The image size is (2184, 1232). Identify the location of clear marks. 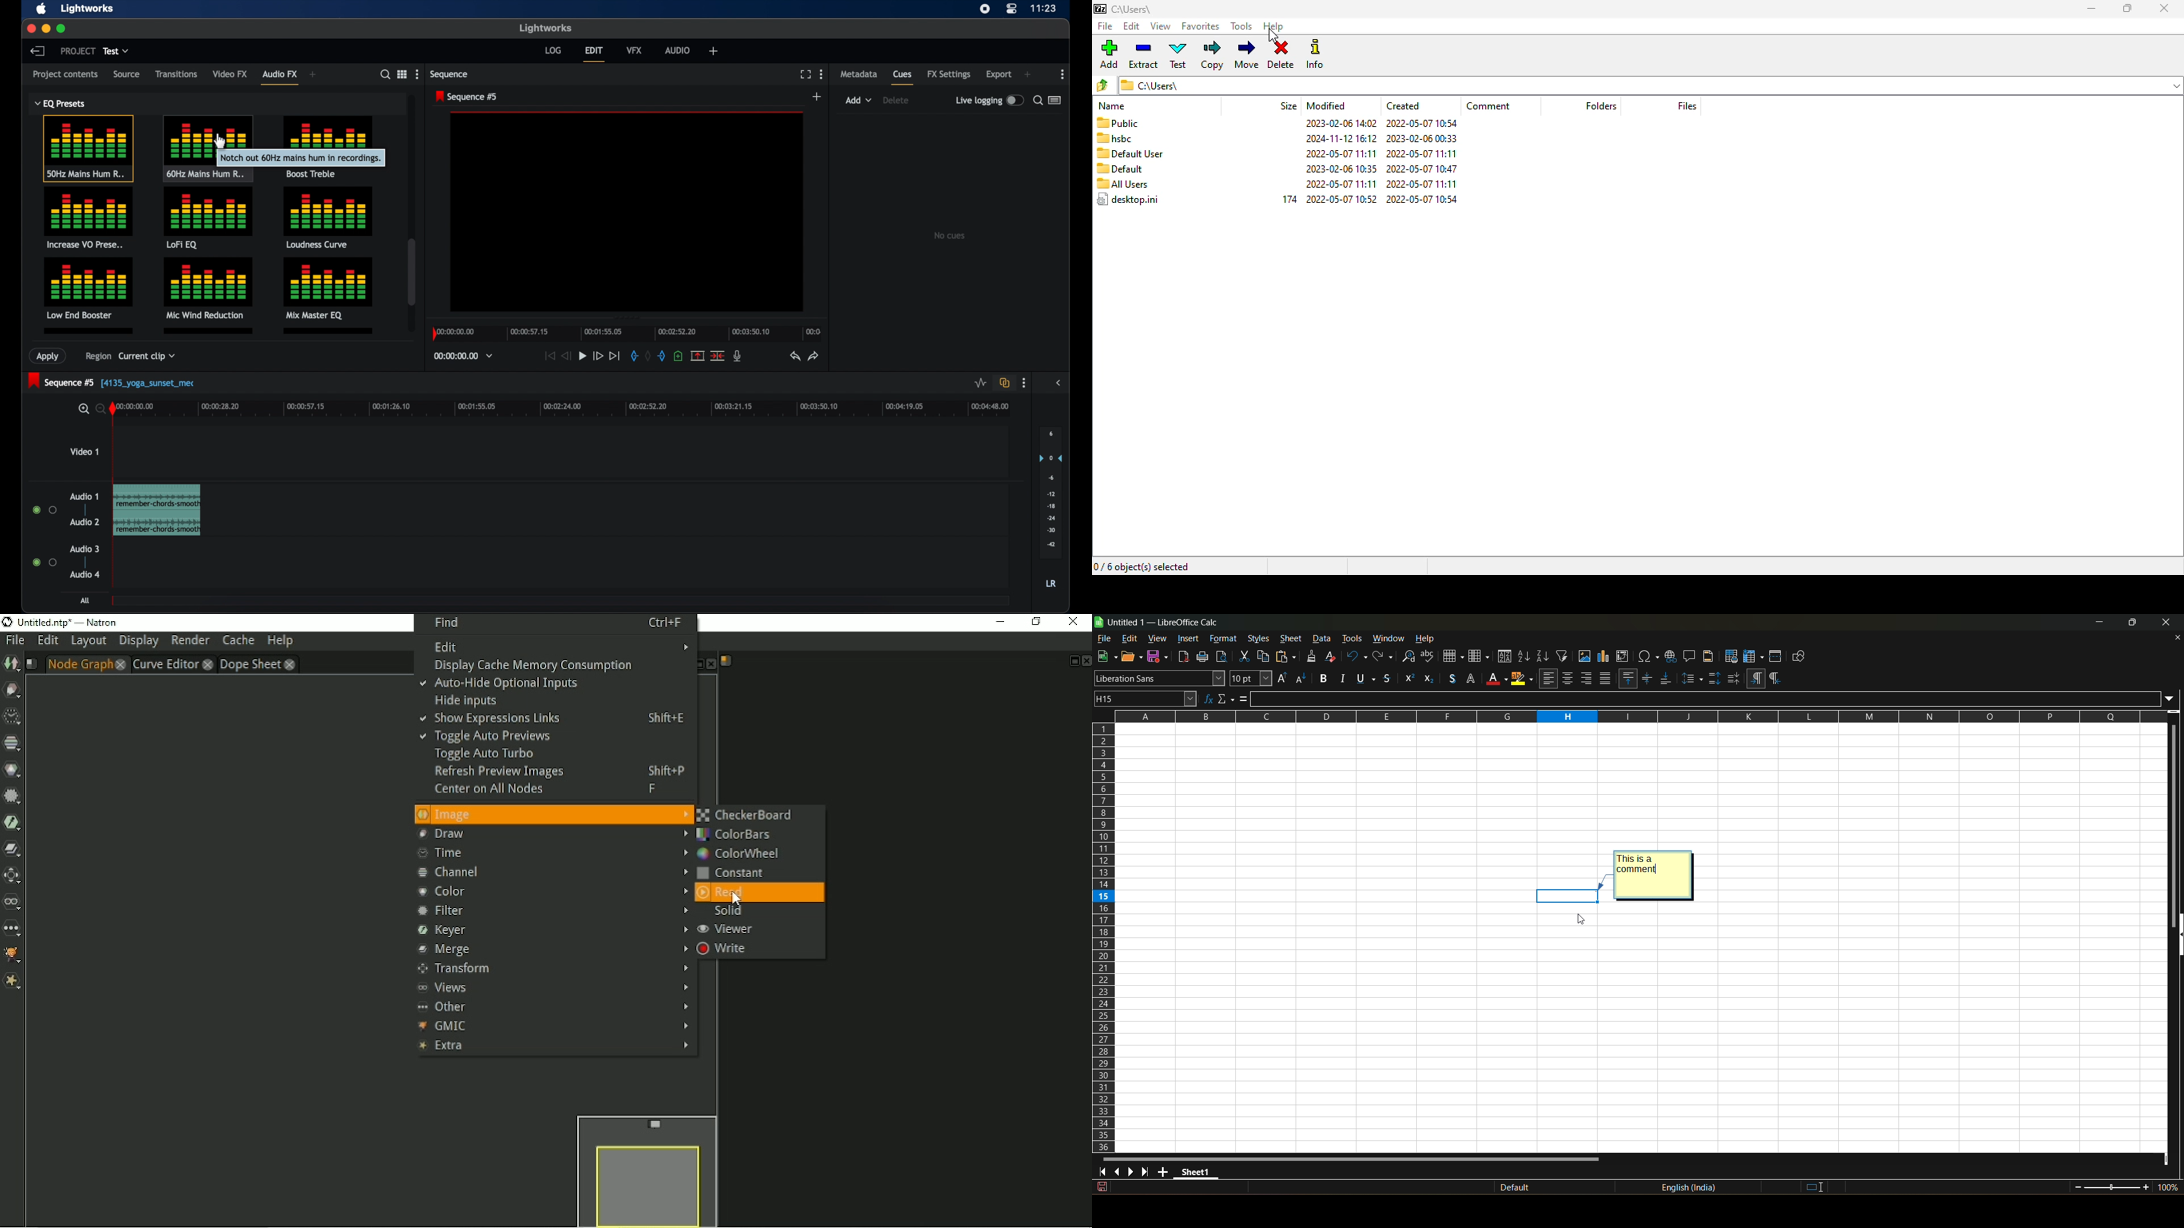
(648, 355).